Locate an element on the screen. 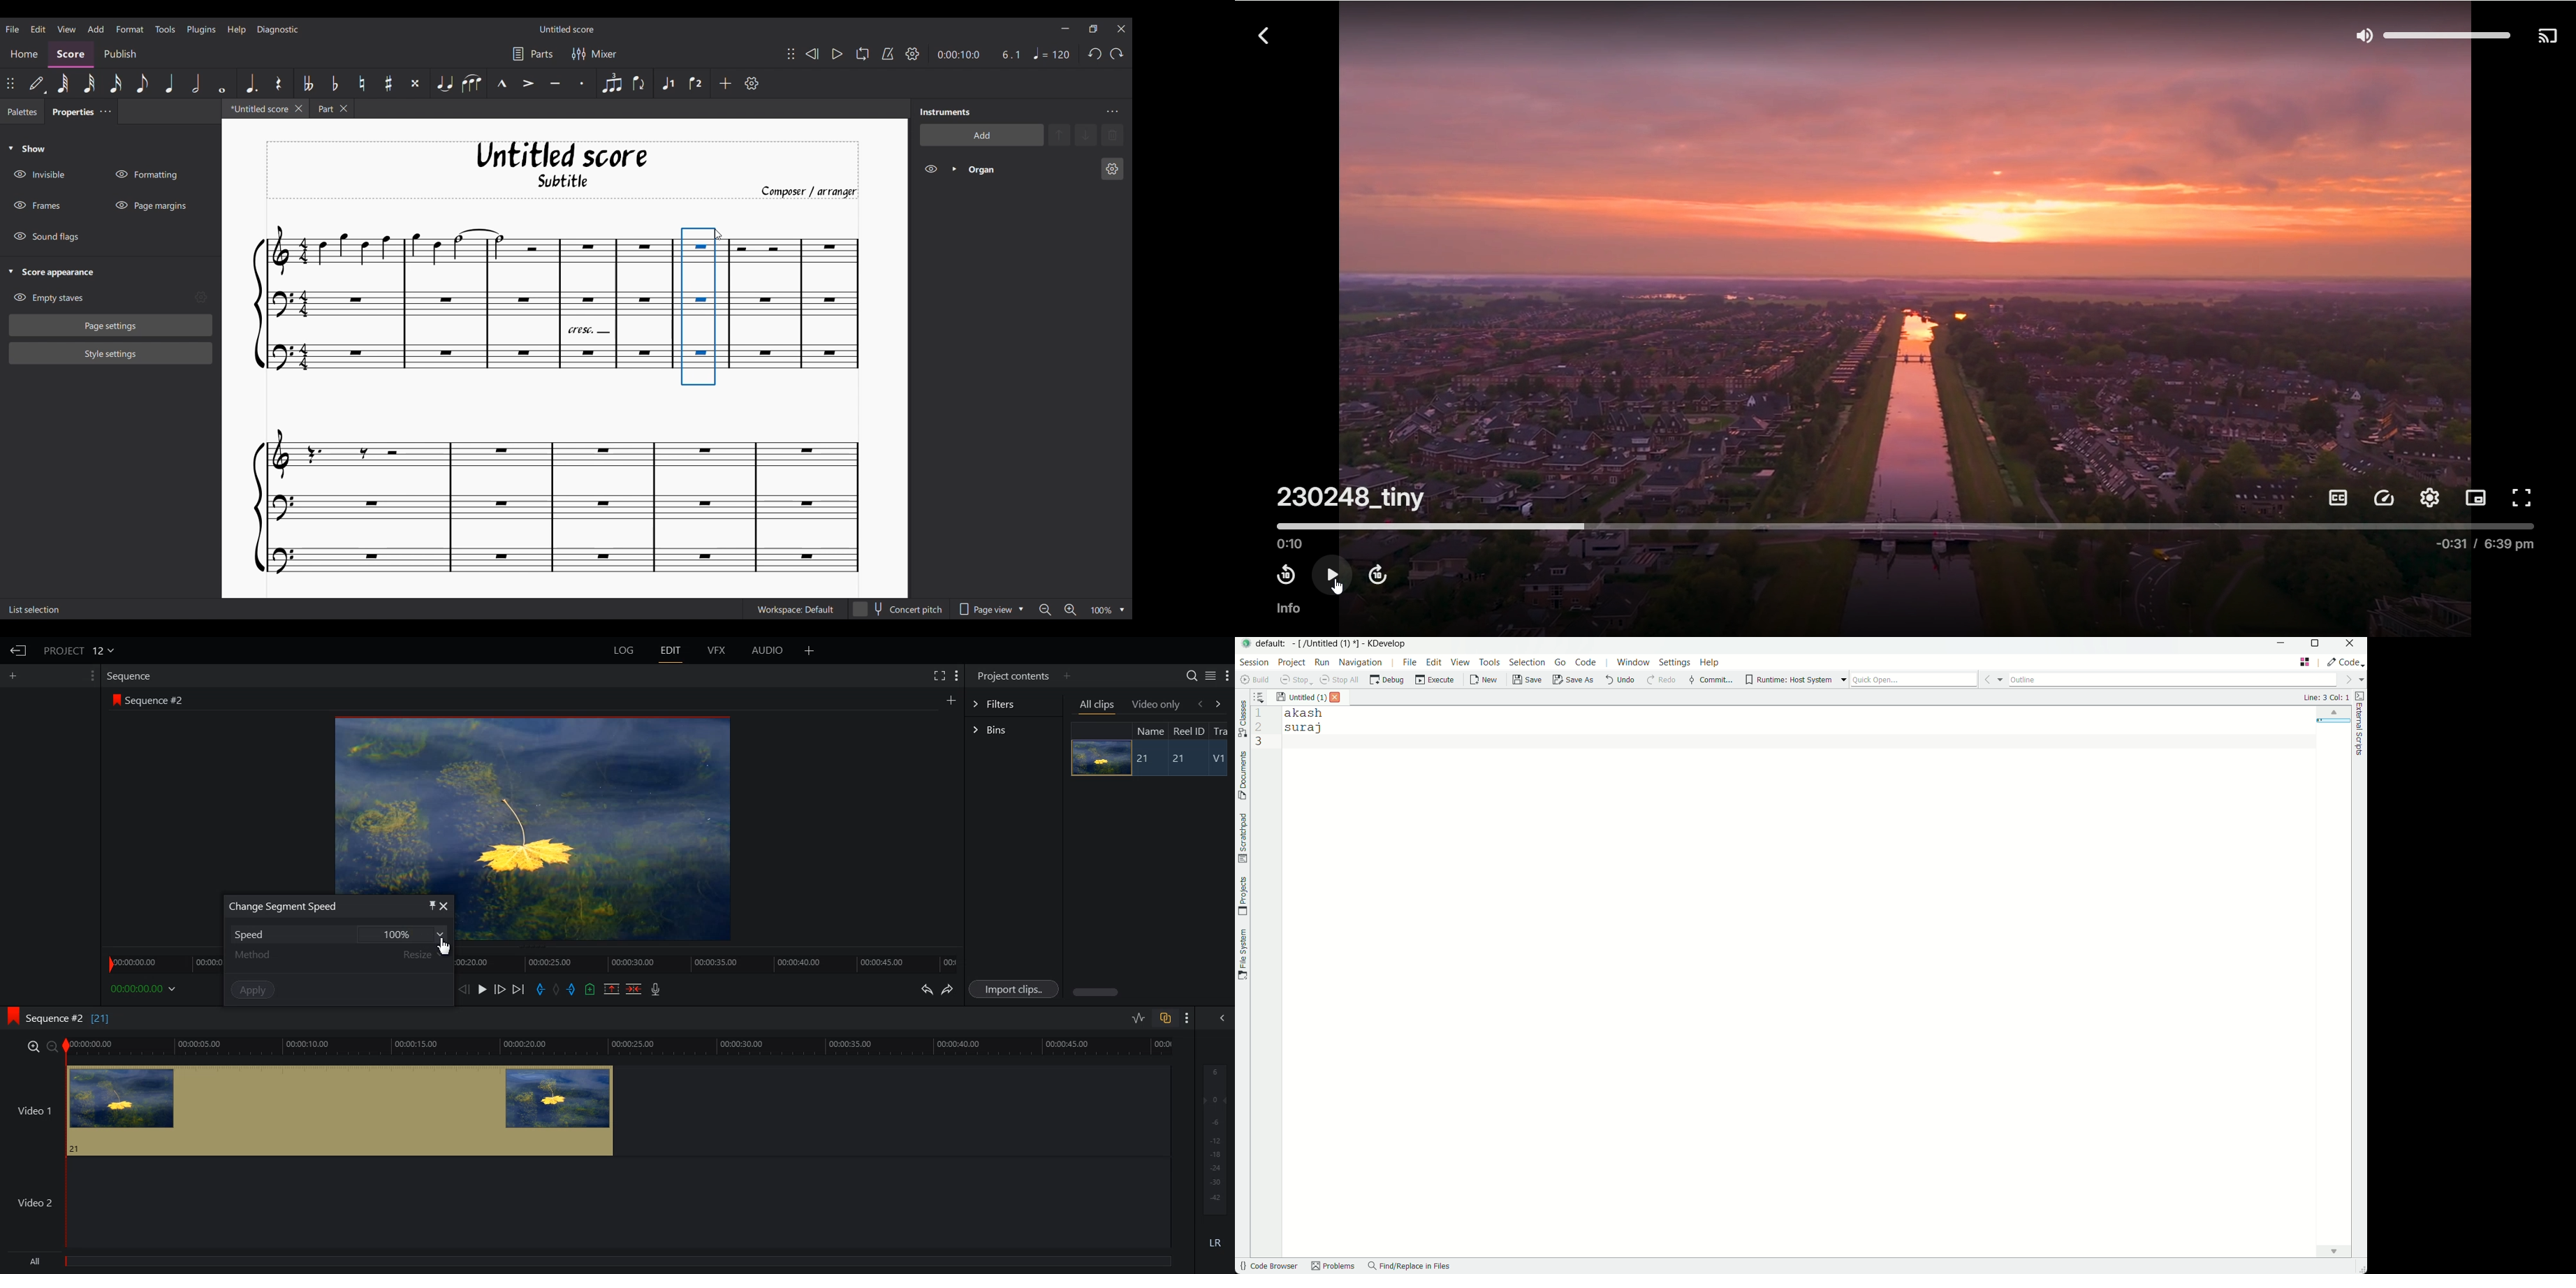 The image size is (2576, 1288). Minimize is located at coordinates (1065, 28).